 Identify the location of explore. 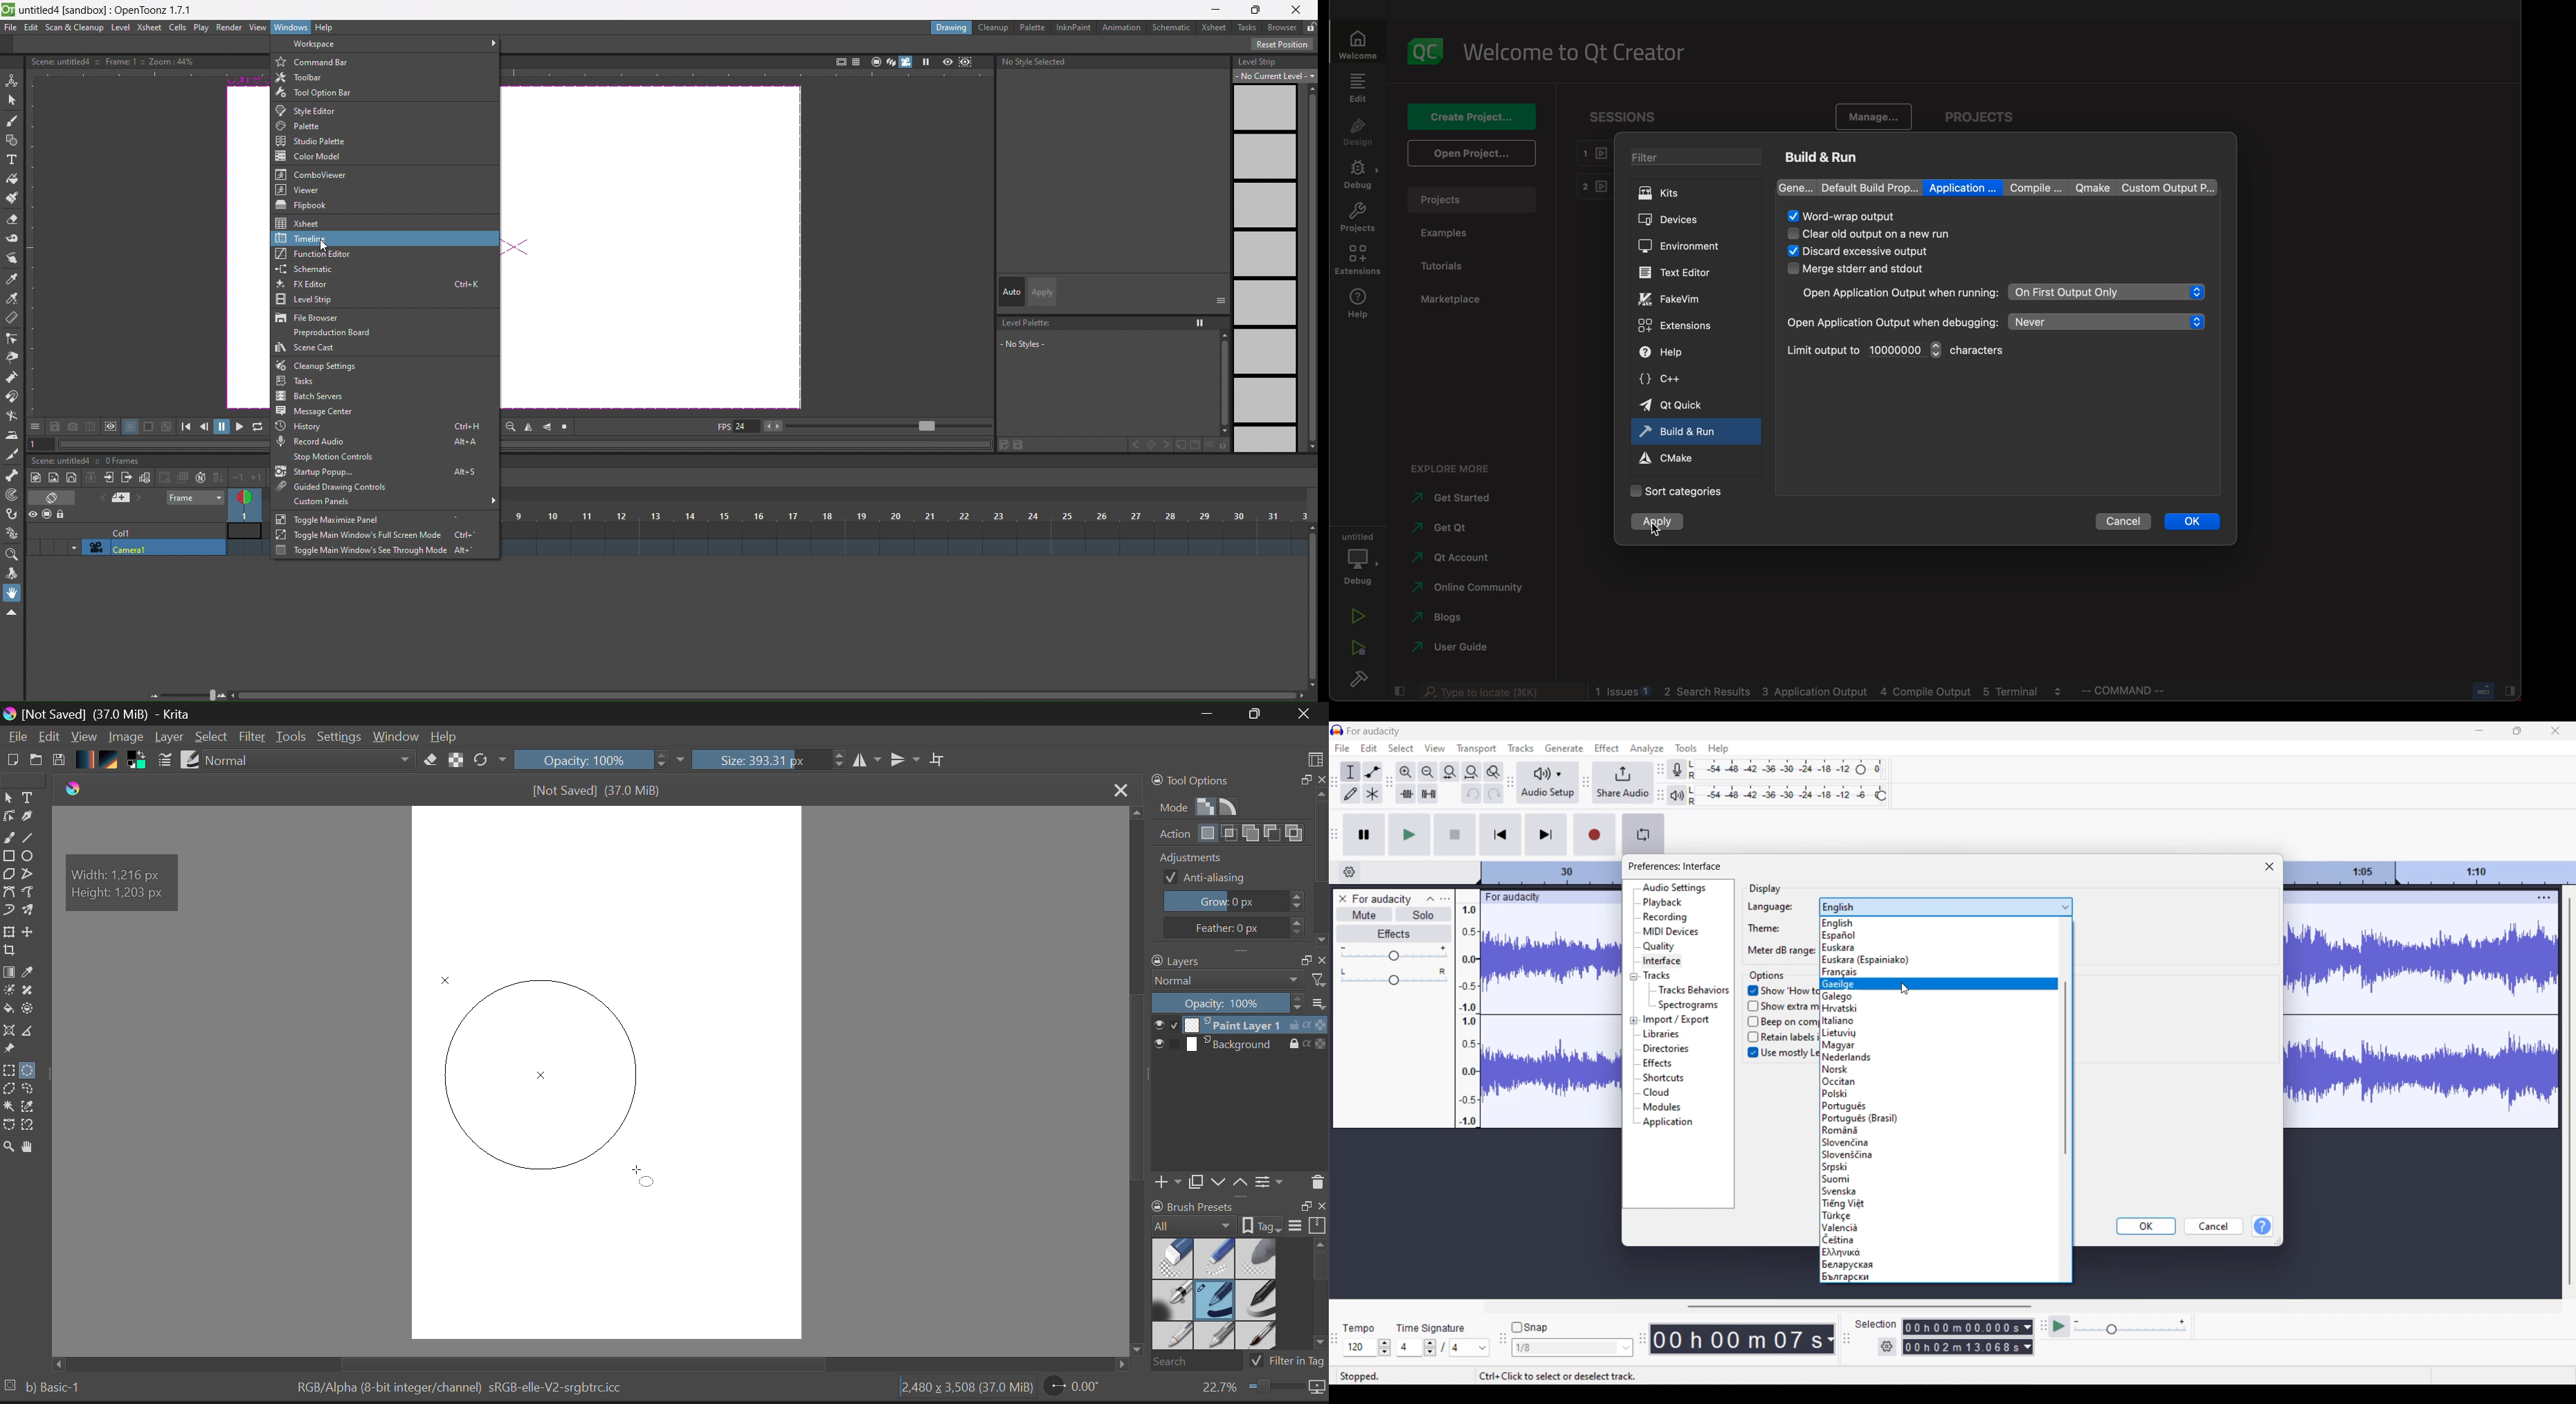
(1453, 468).